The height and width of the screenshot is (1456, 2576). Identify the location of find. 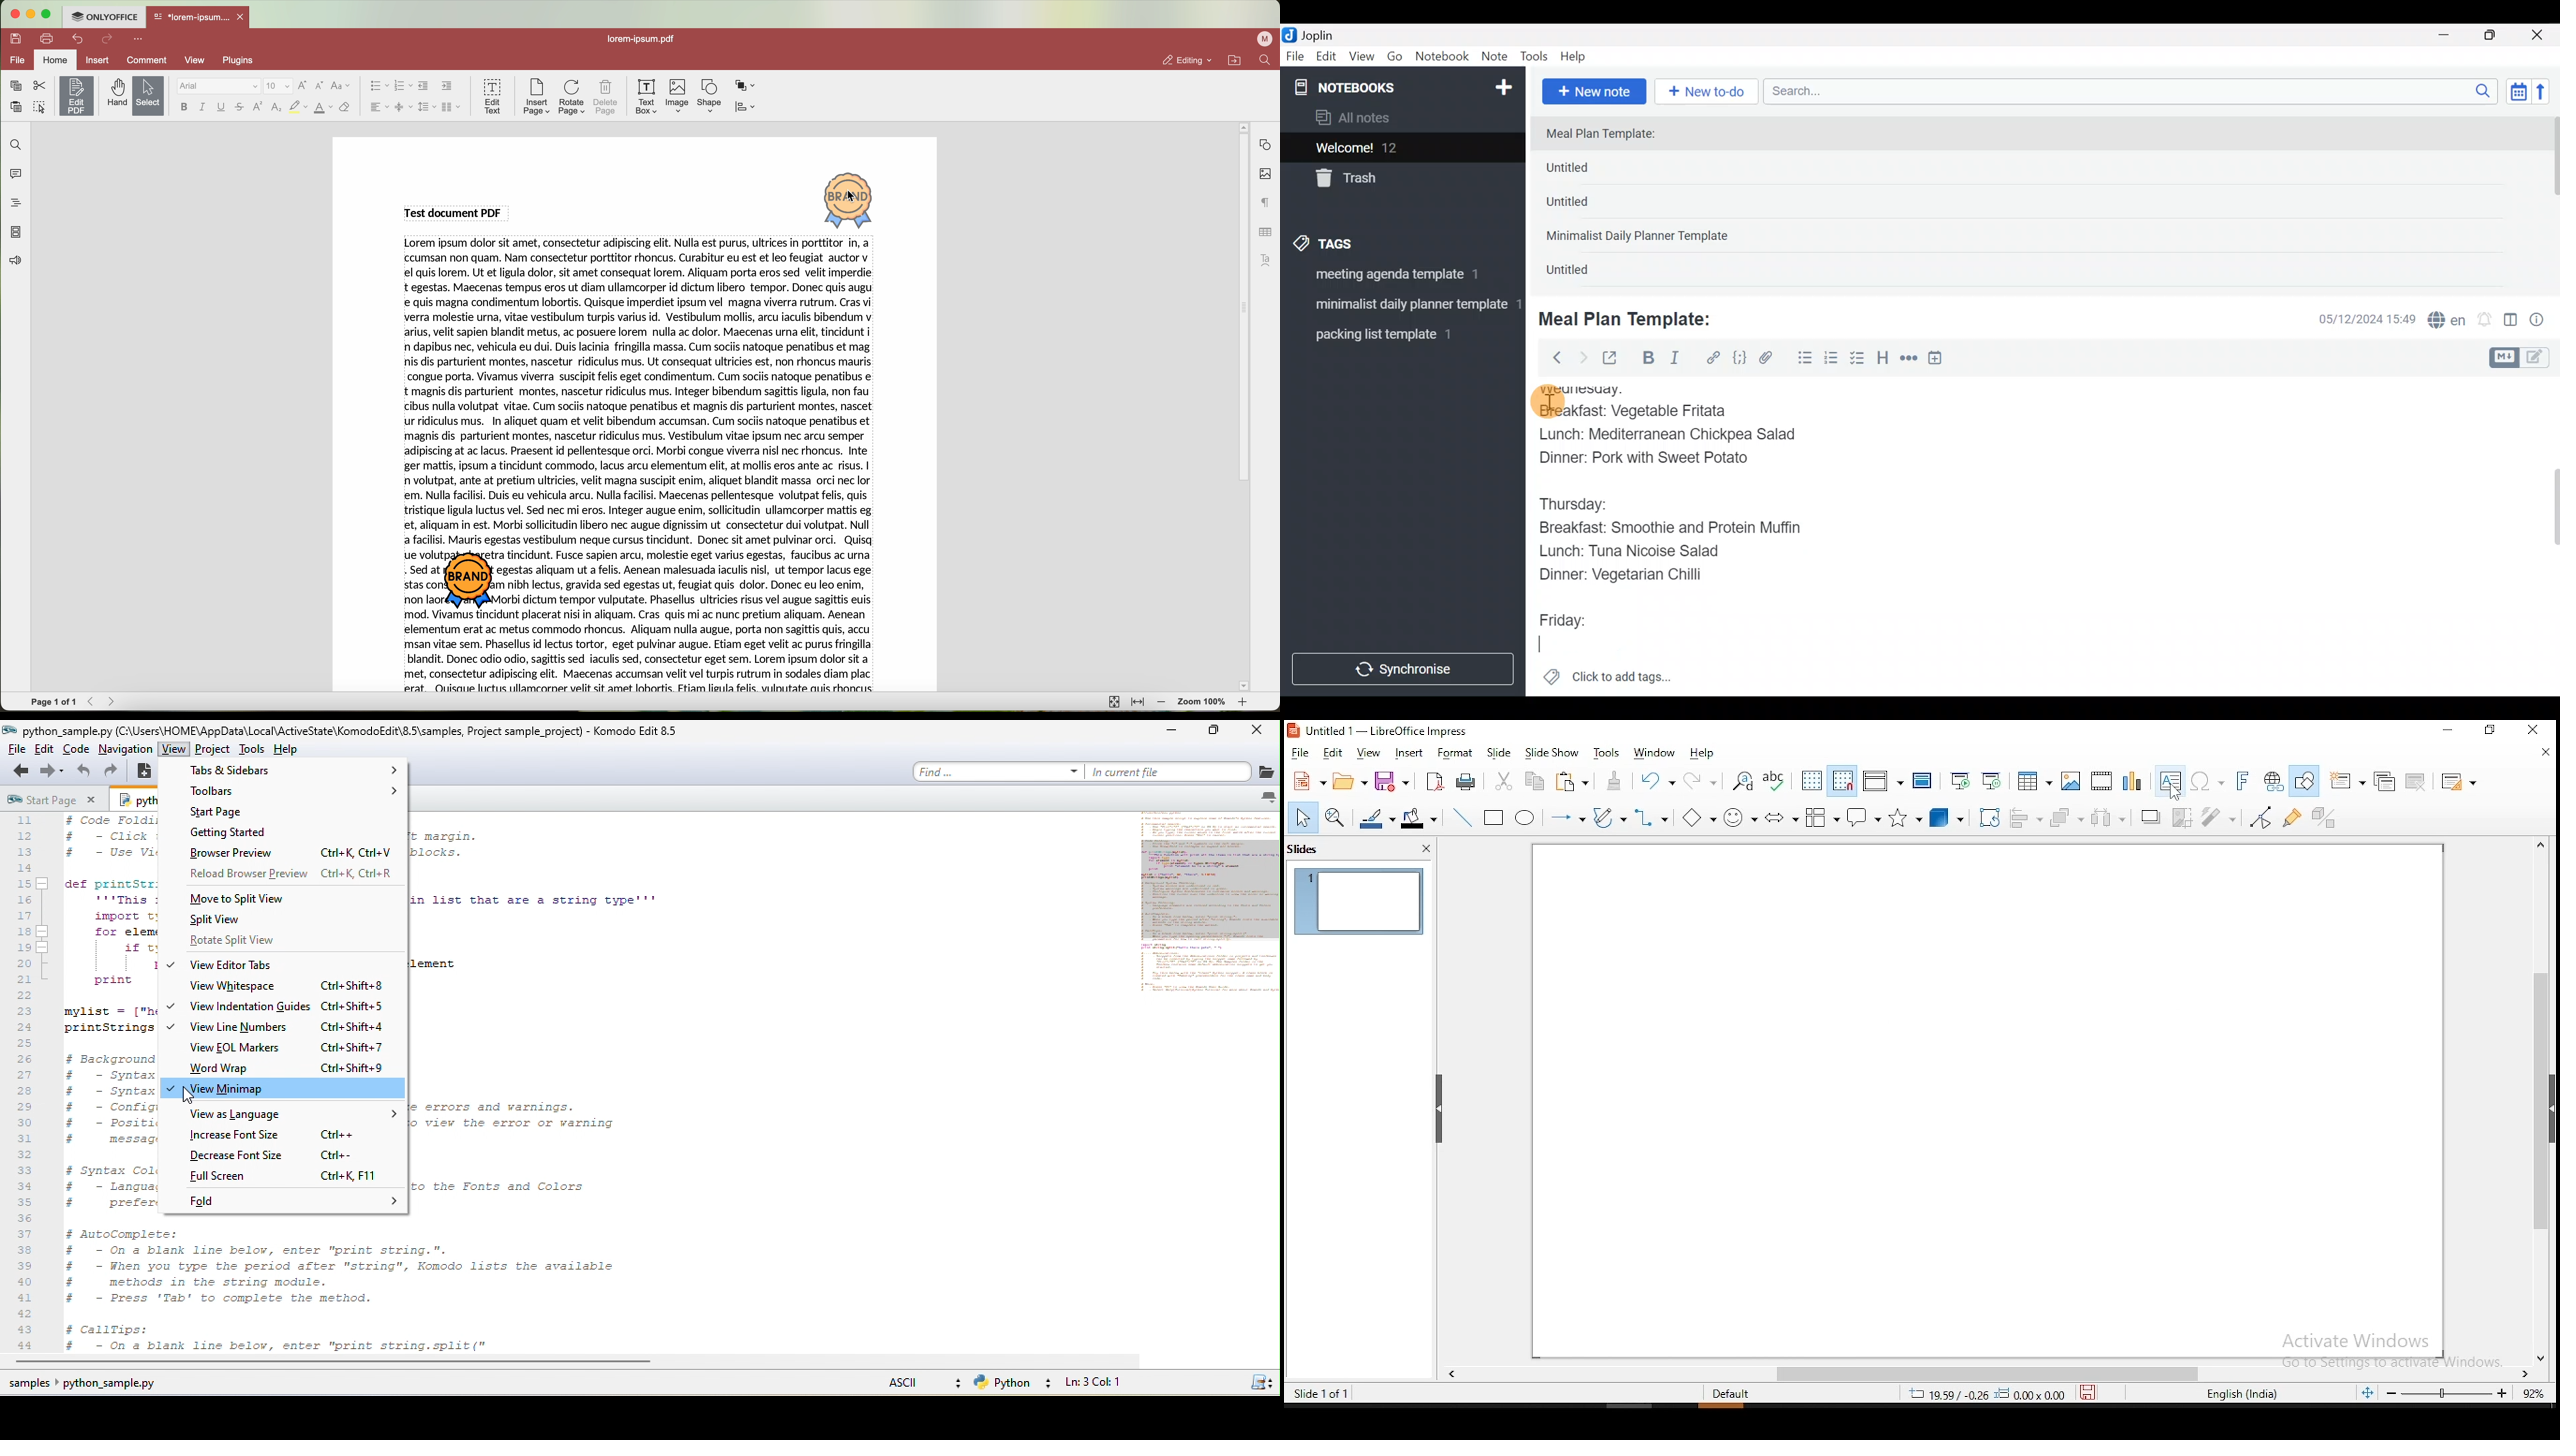
(1265, 59).